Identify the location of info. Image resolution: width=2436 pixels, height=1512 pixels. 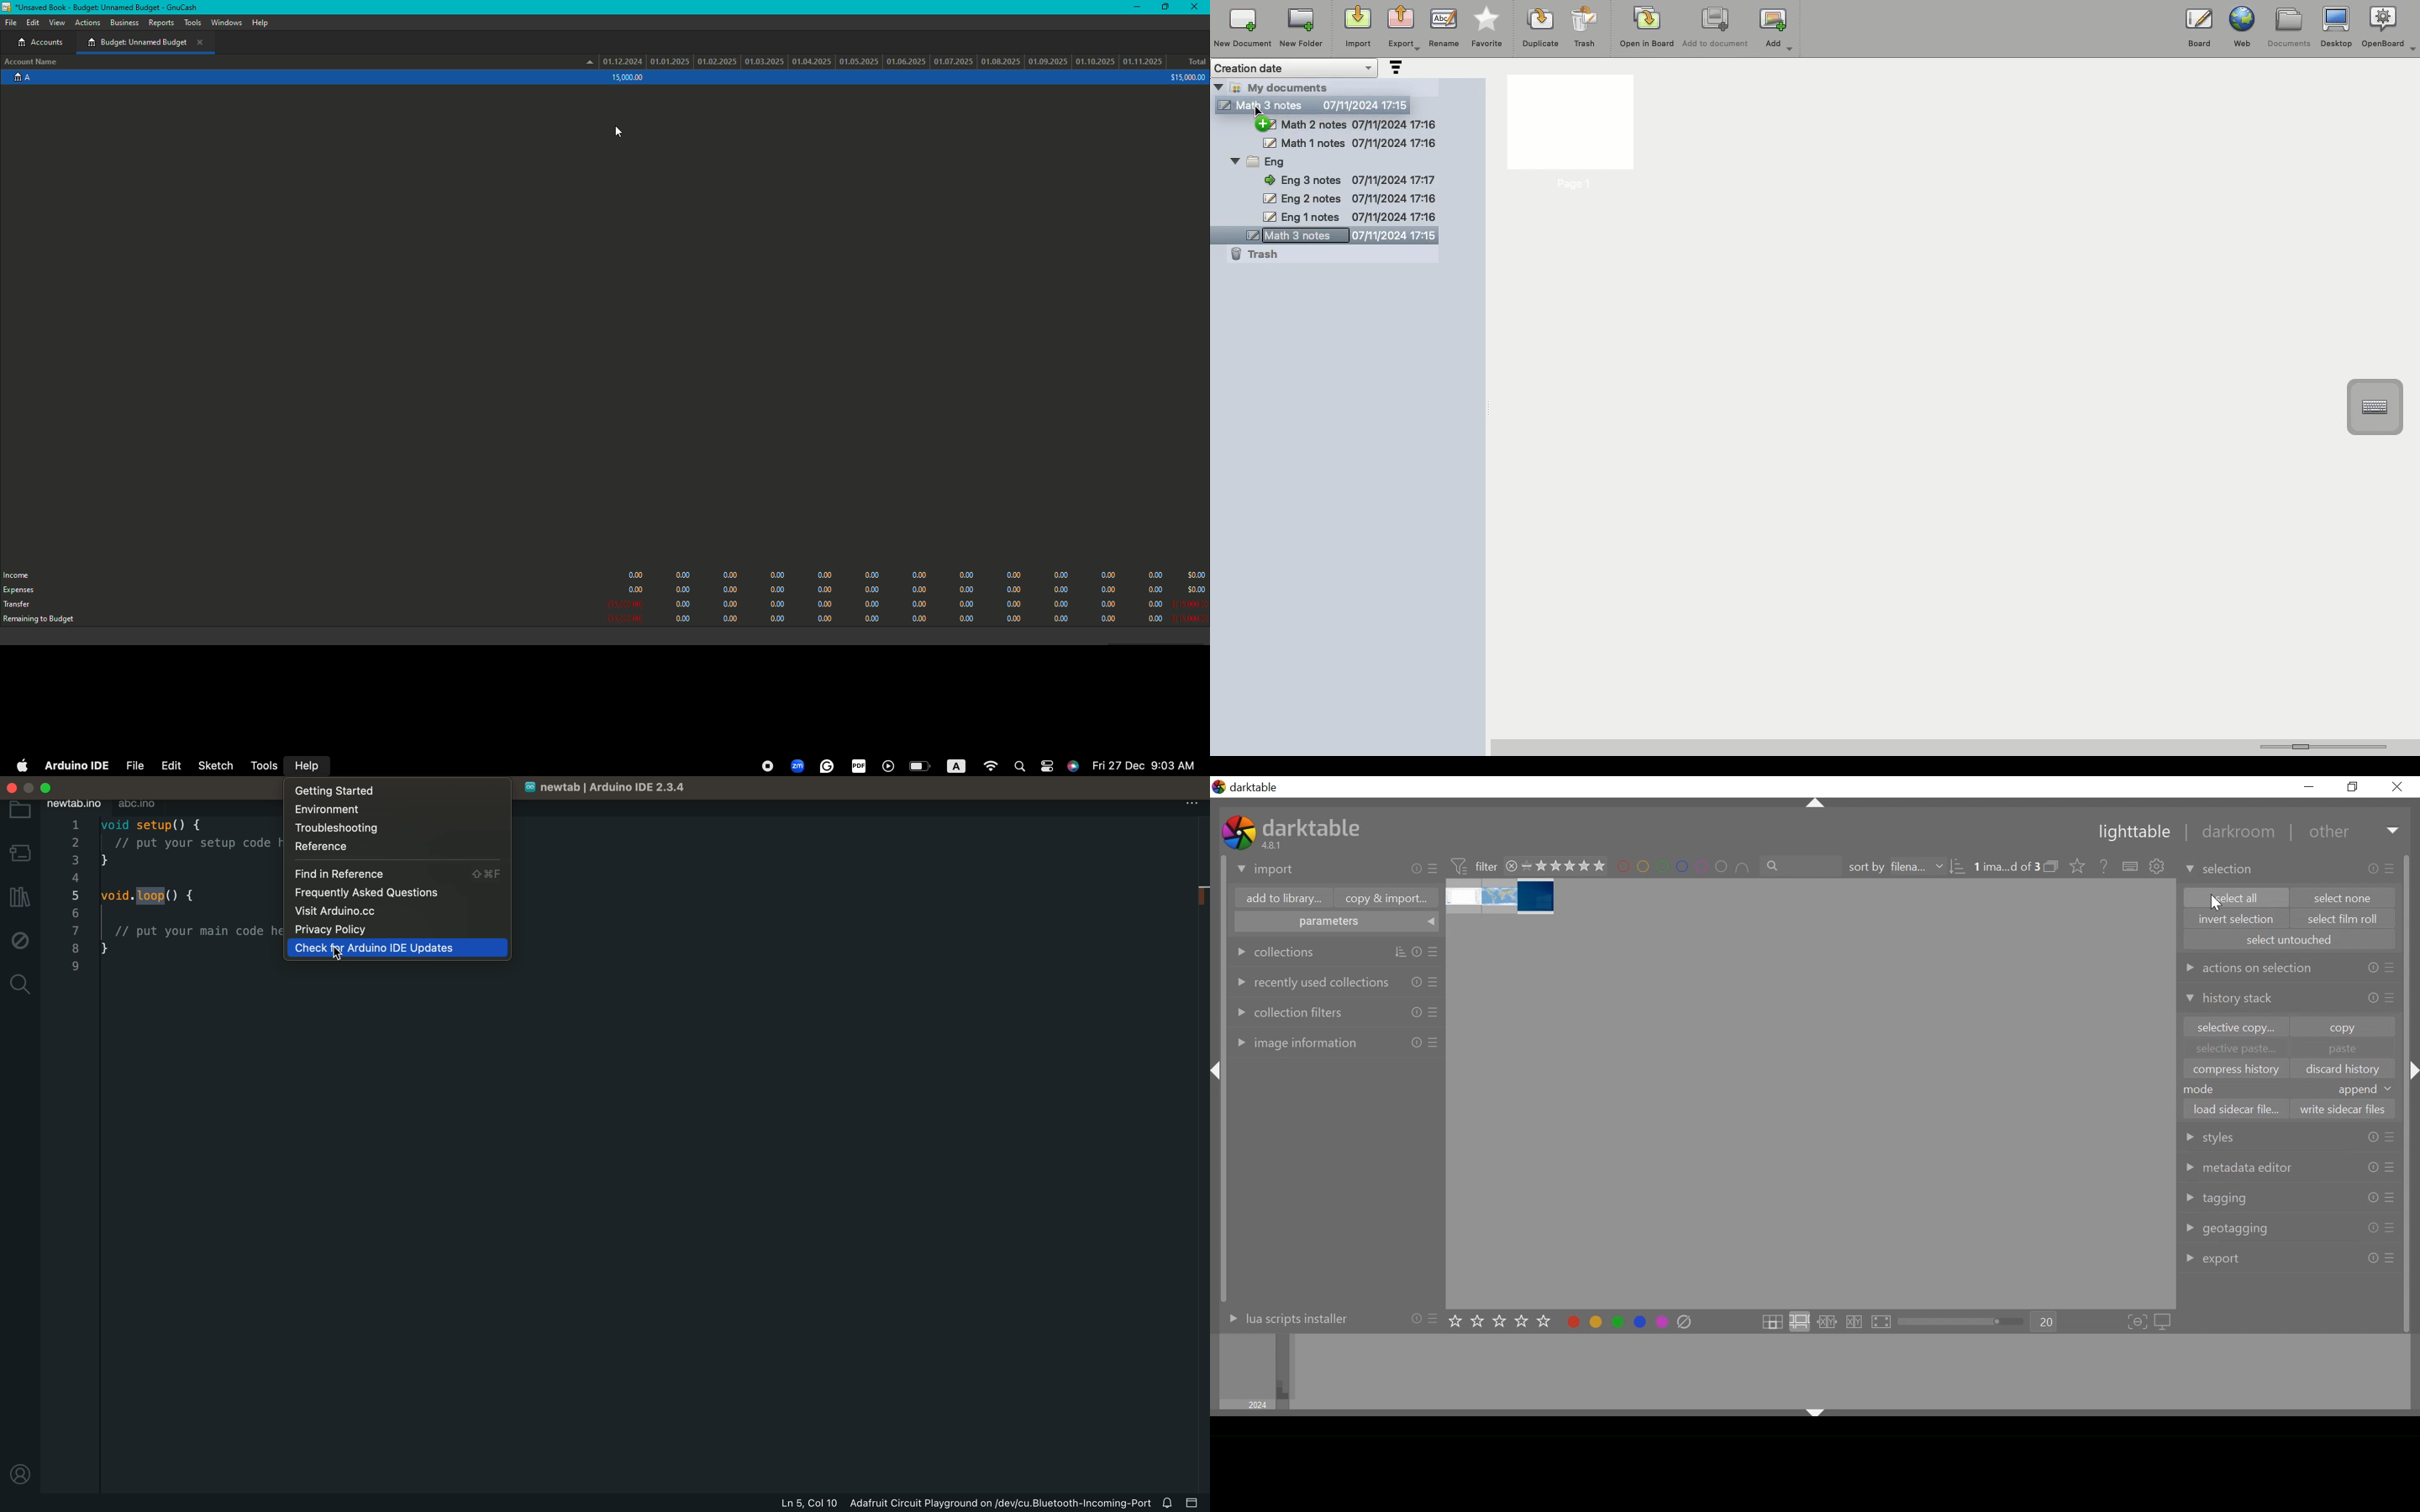
(2374, 869).